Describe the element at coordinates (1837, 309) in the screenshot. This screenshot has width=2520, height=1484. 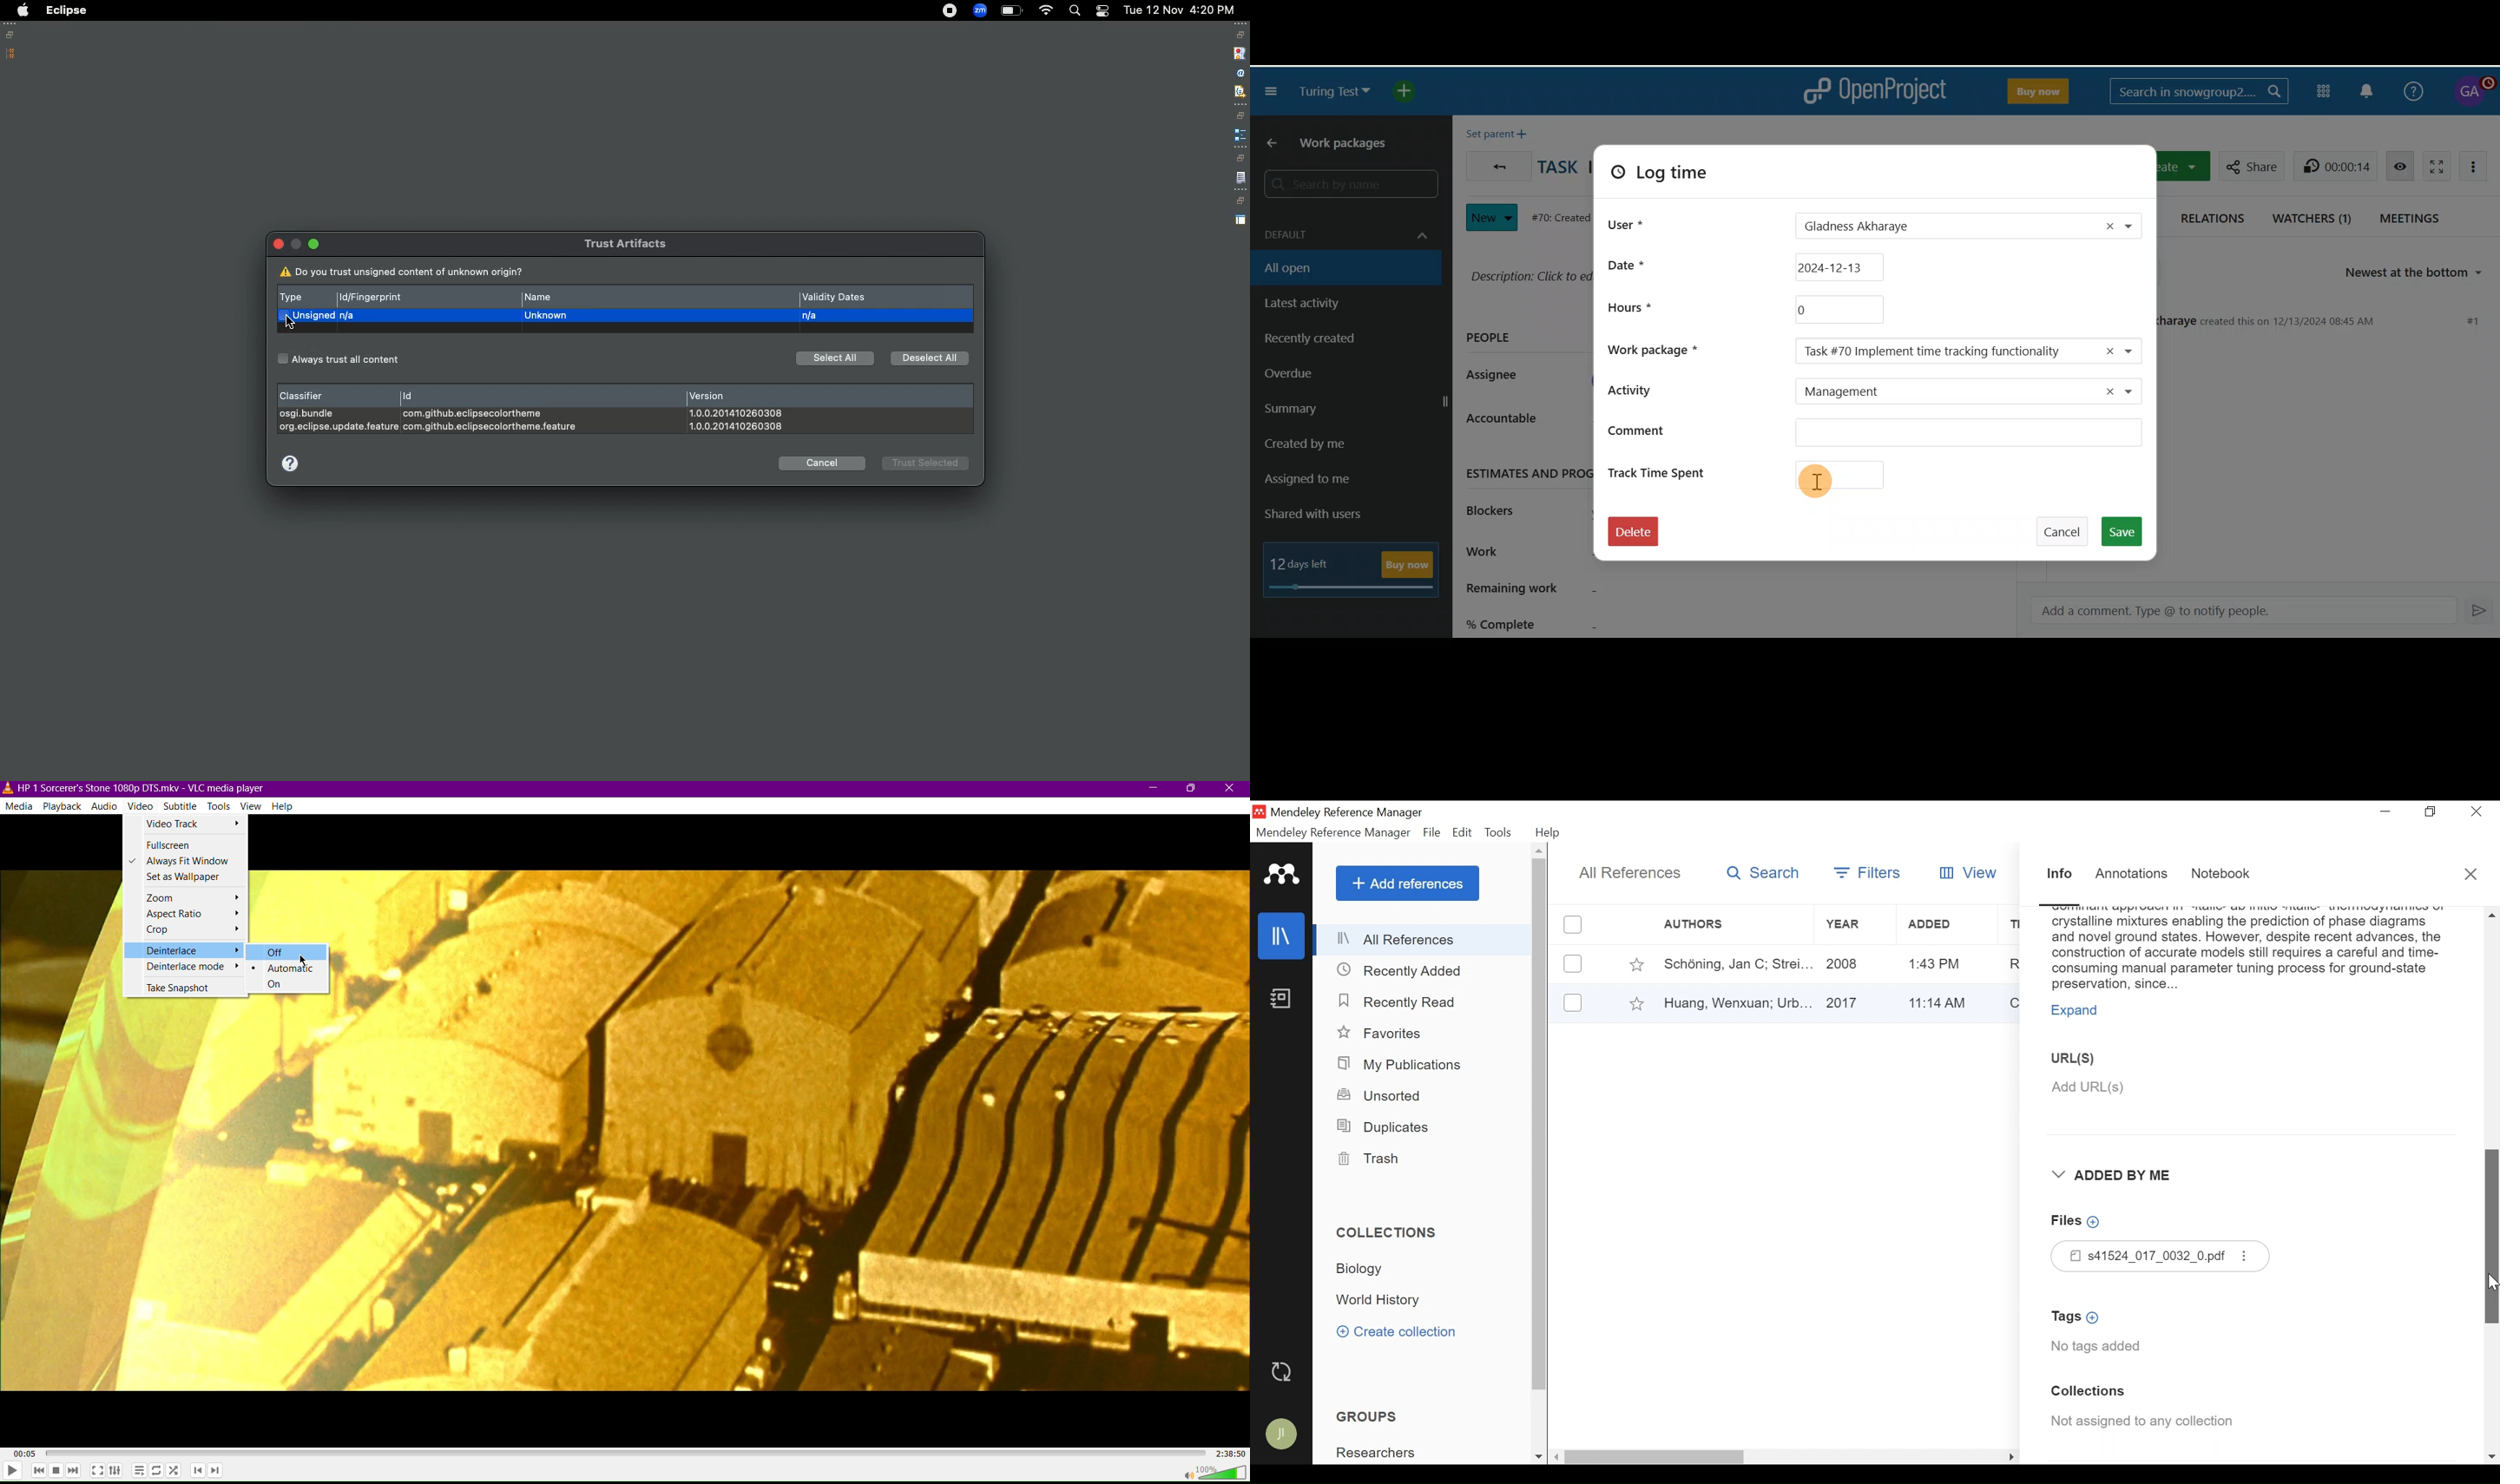
I see `0` at that location.